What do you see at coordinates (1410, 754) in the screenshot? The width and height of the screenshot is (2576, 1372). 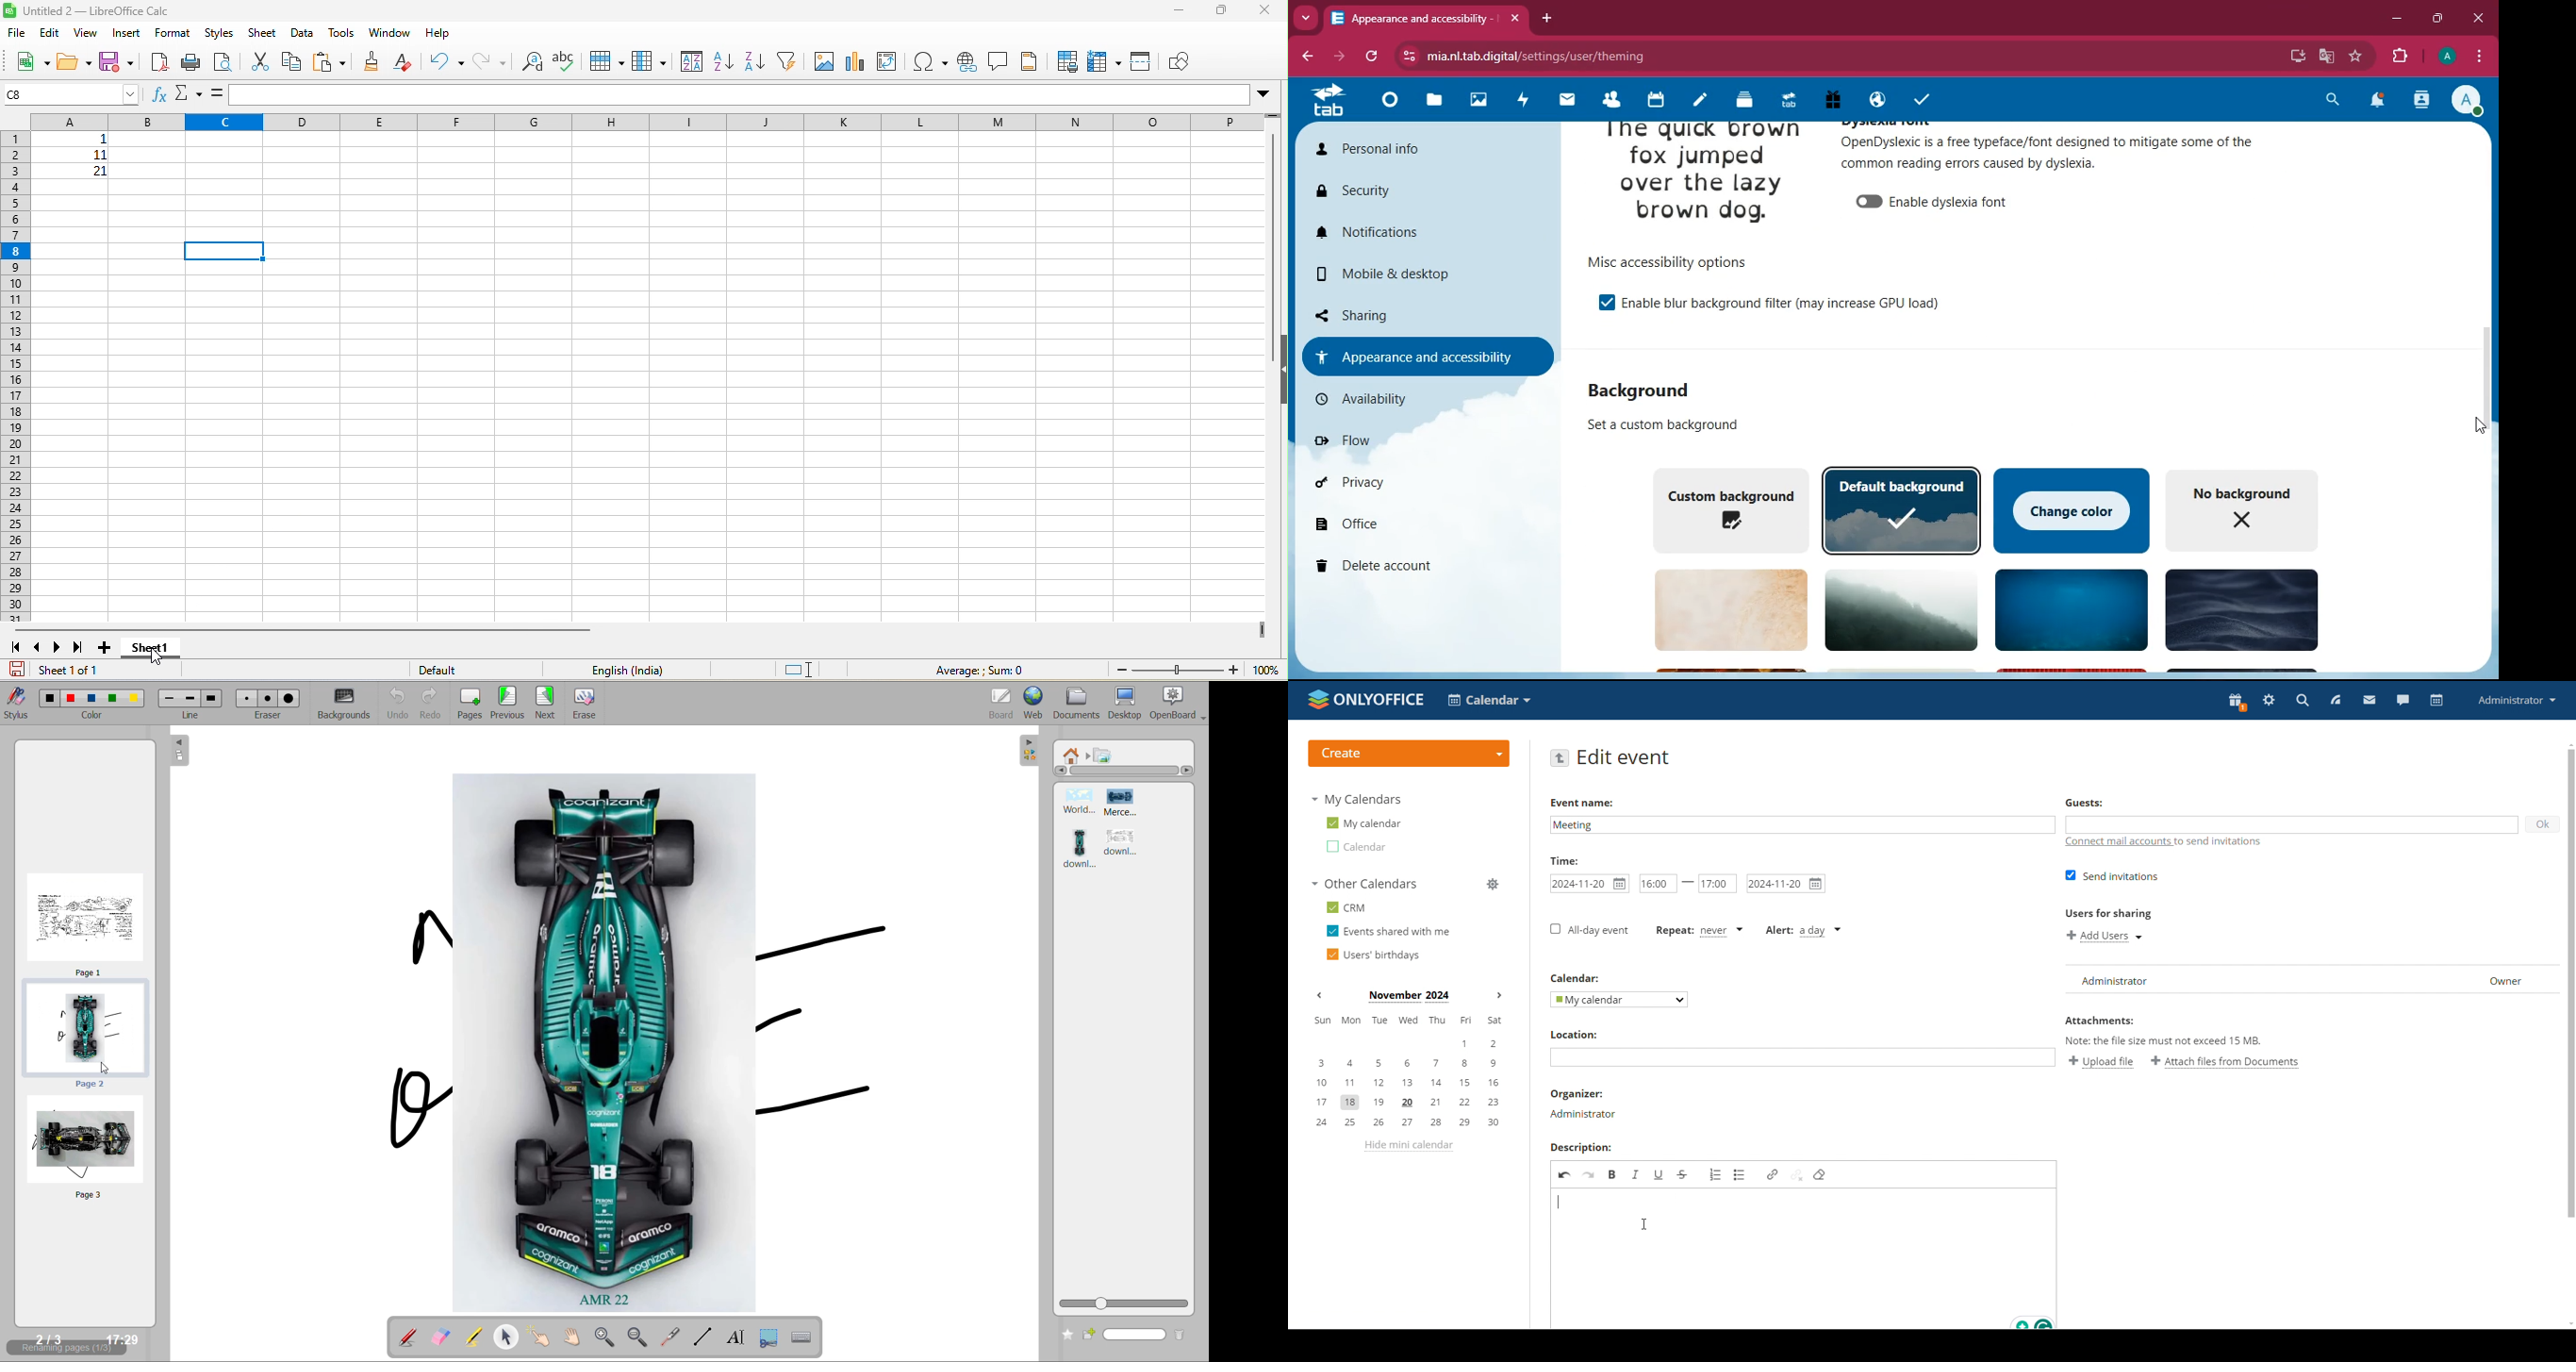 I see `create` at bounding box center [1410, 754].